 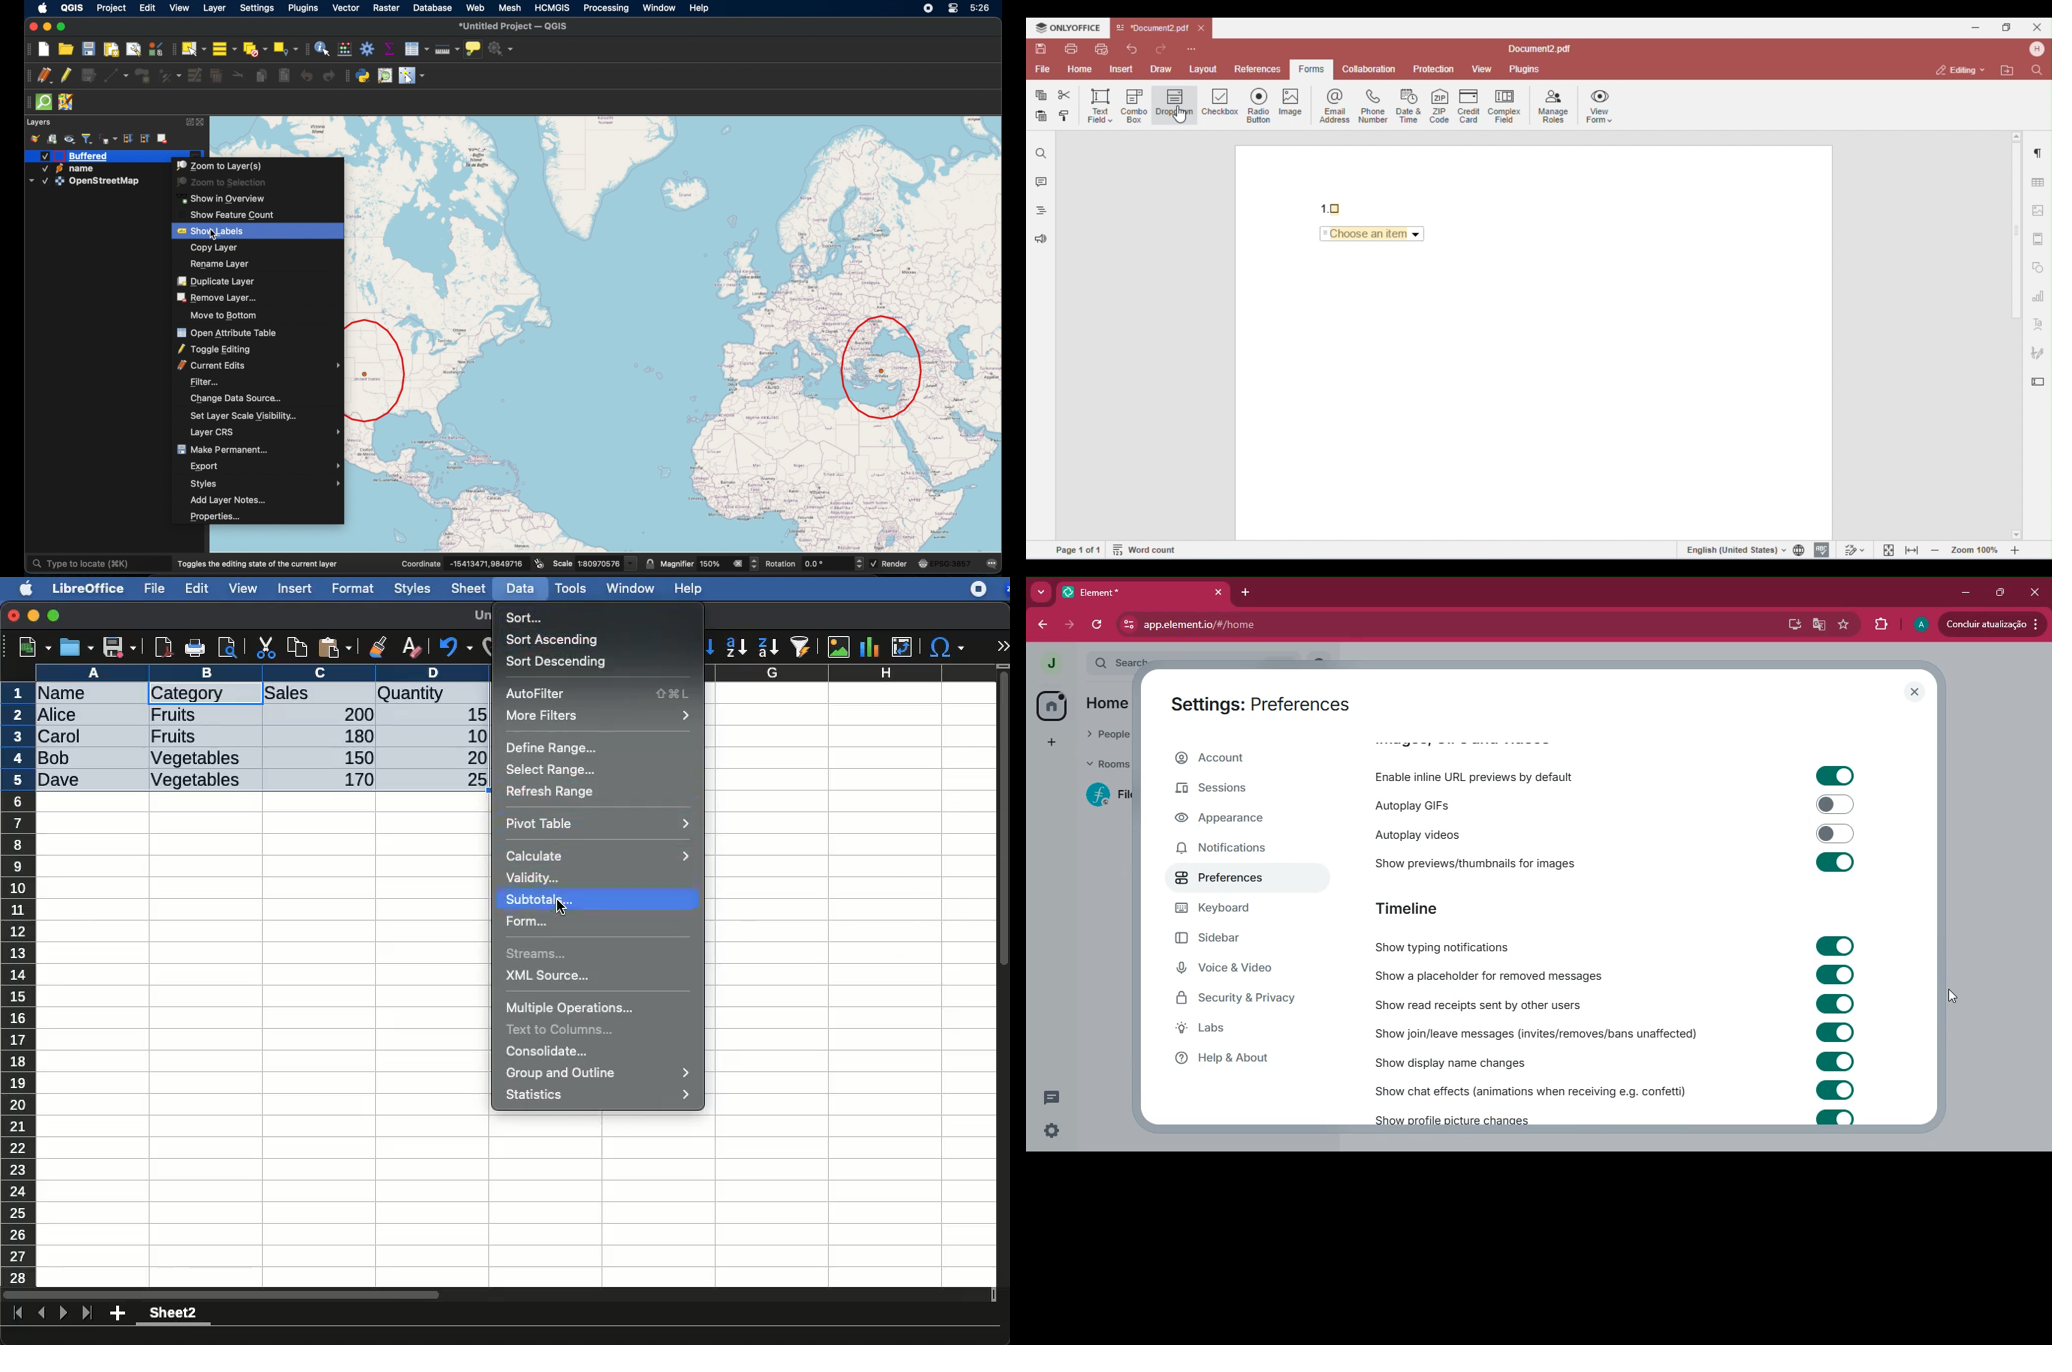 What do you see at coordinates (561, 906) in the screenshot?
I see `cursor` at bounding box center [561, 906].